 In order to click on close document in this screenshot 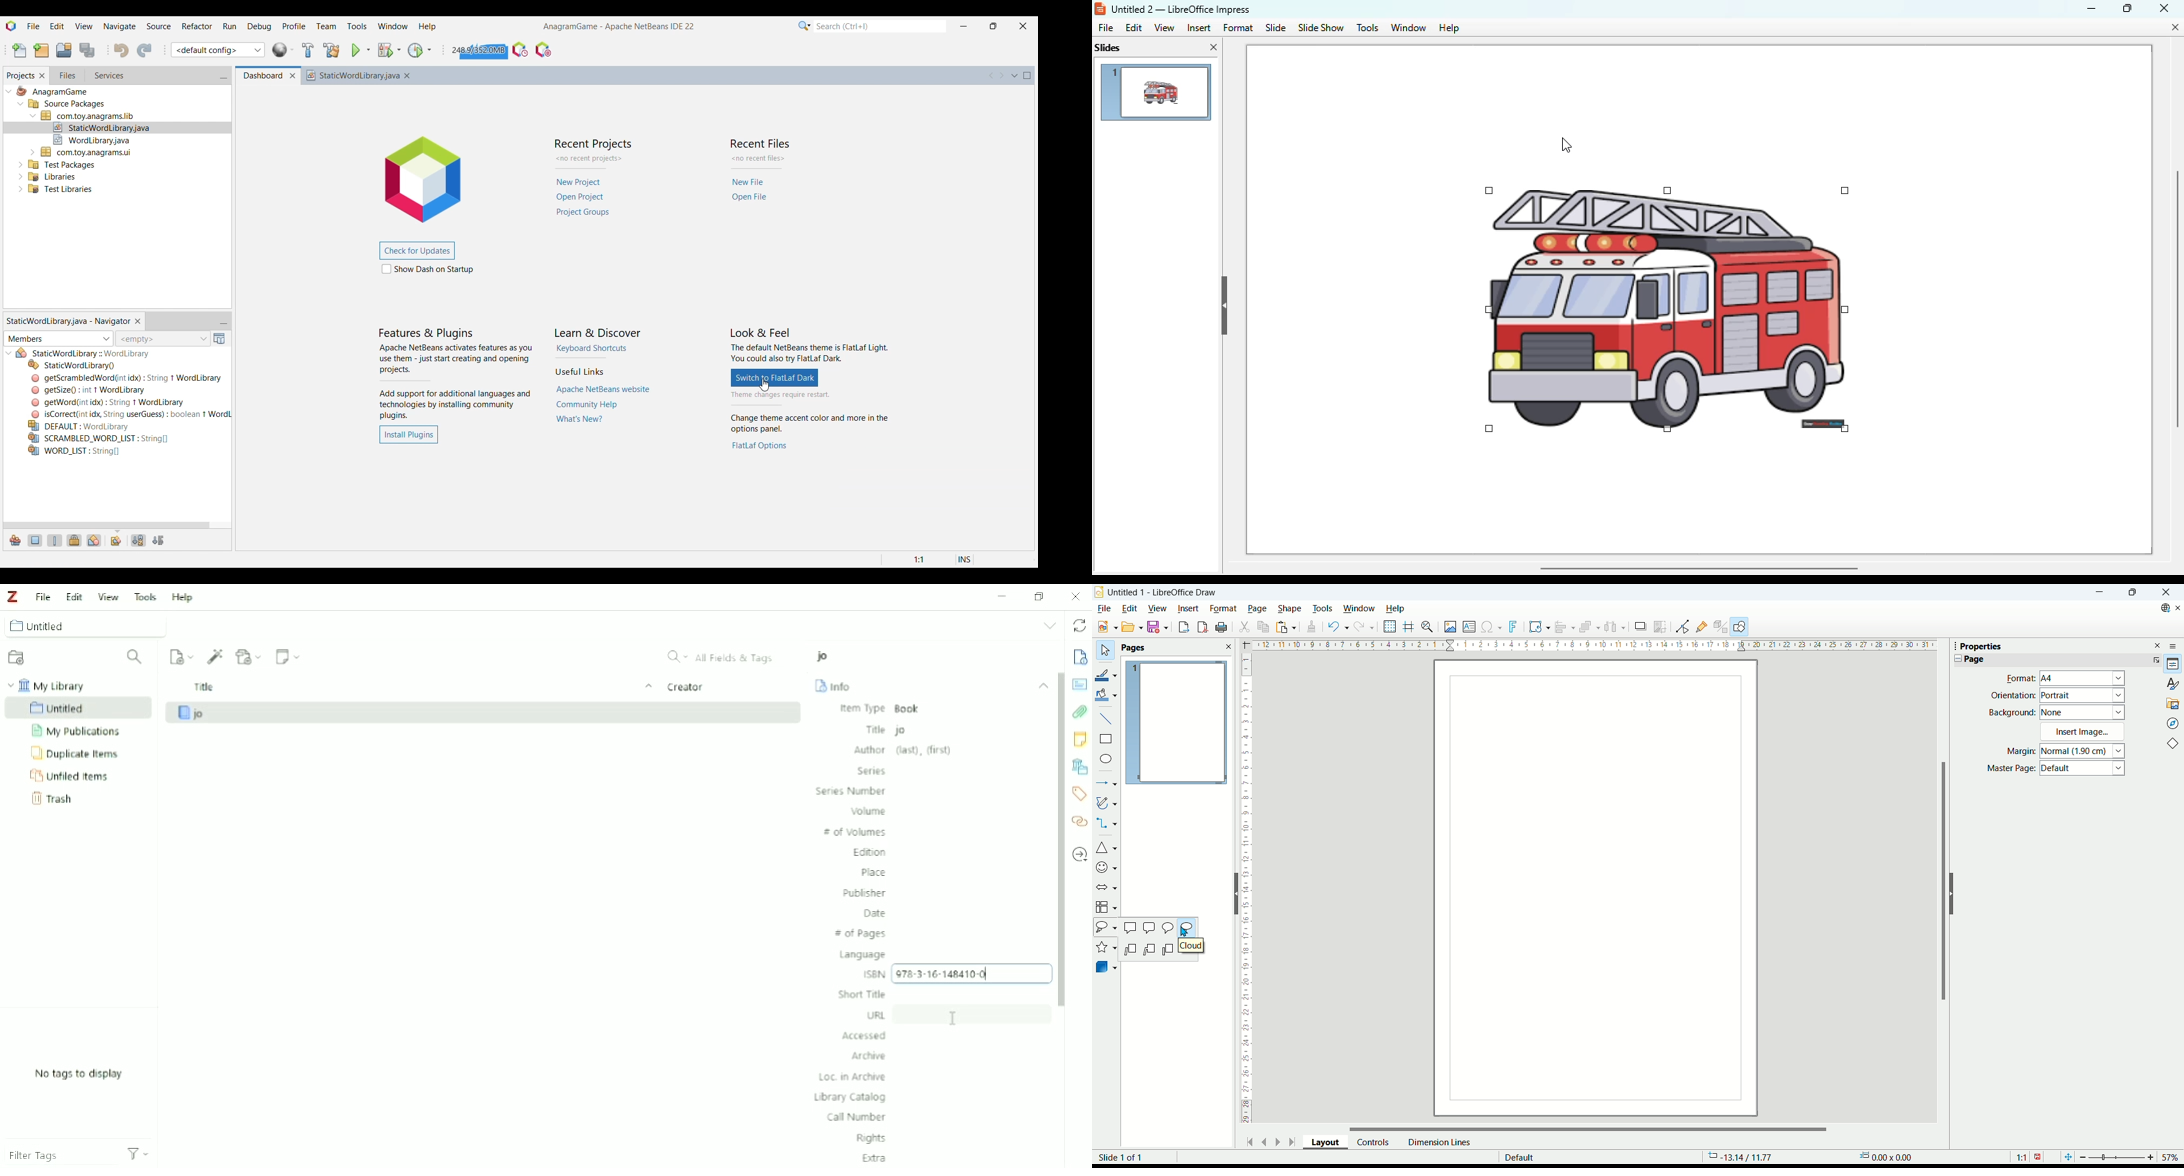, I will do `click(2177, 27)`.